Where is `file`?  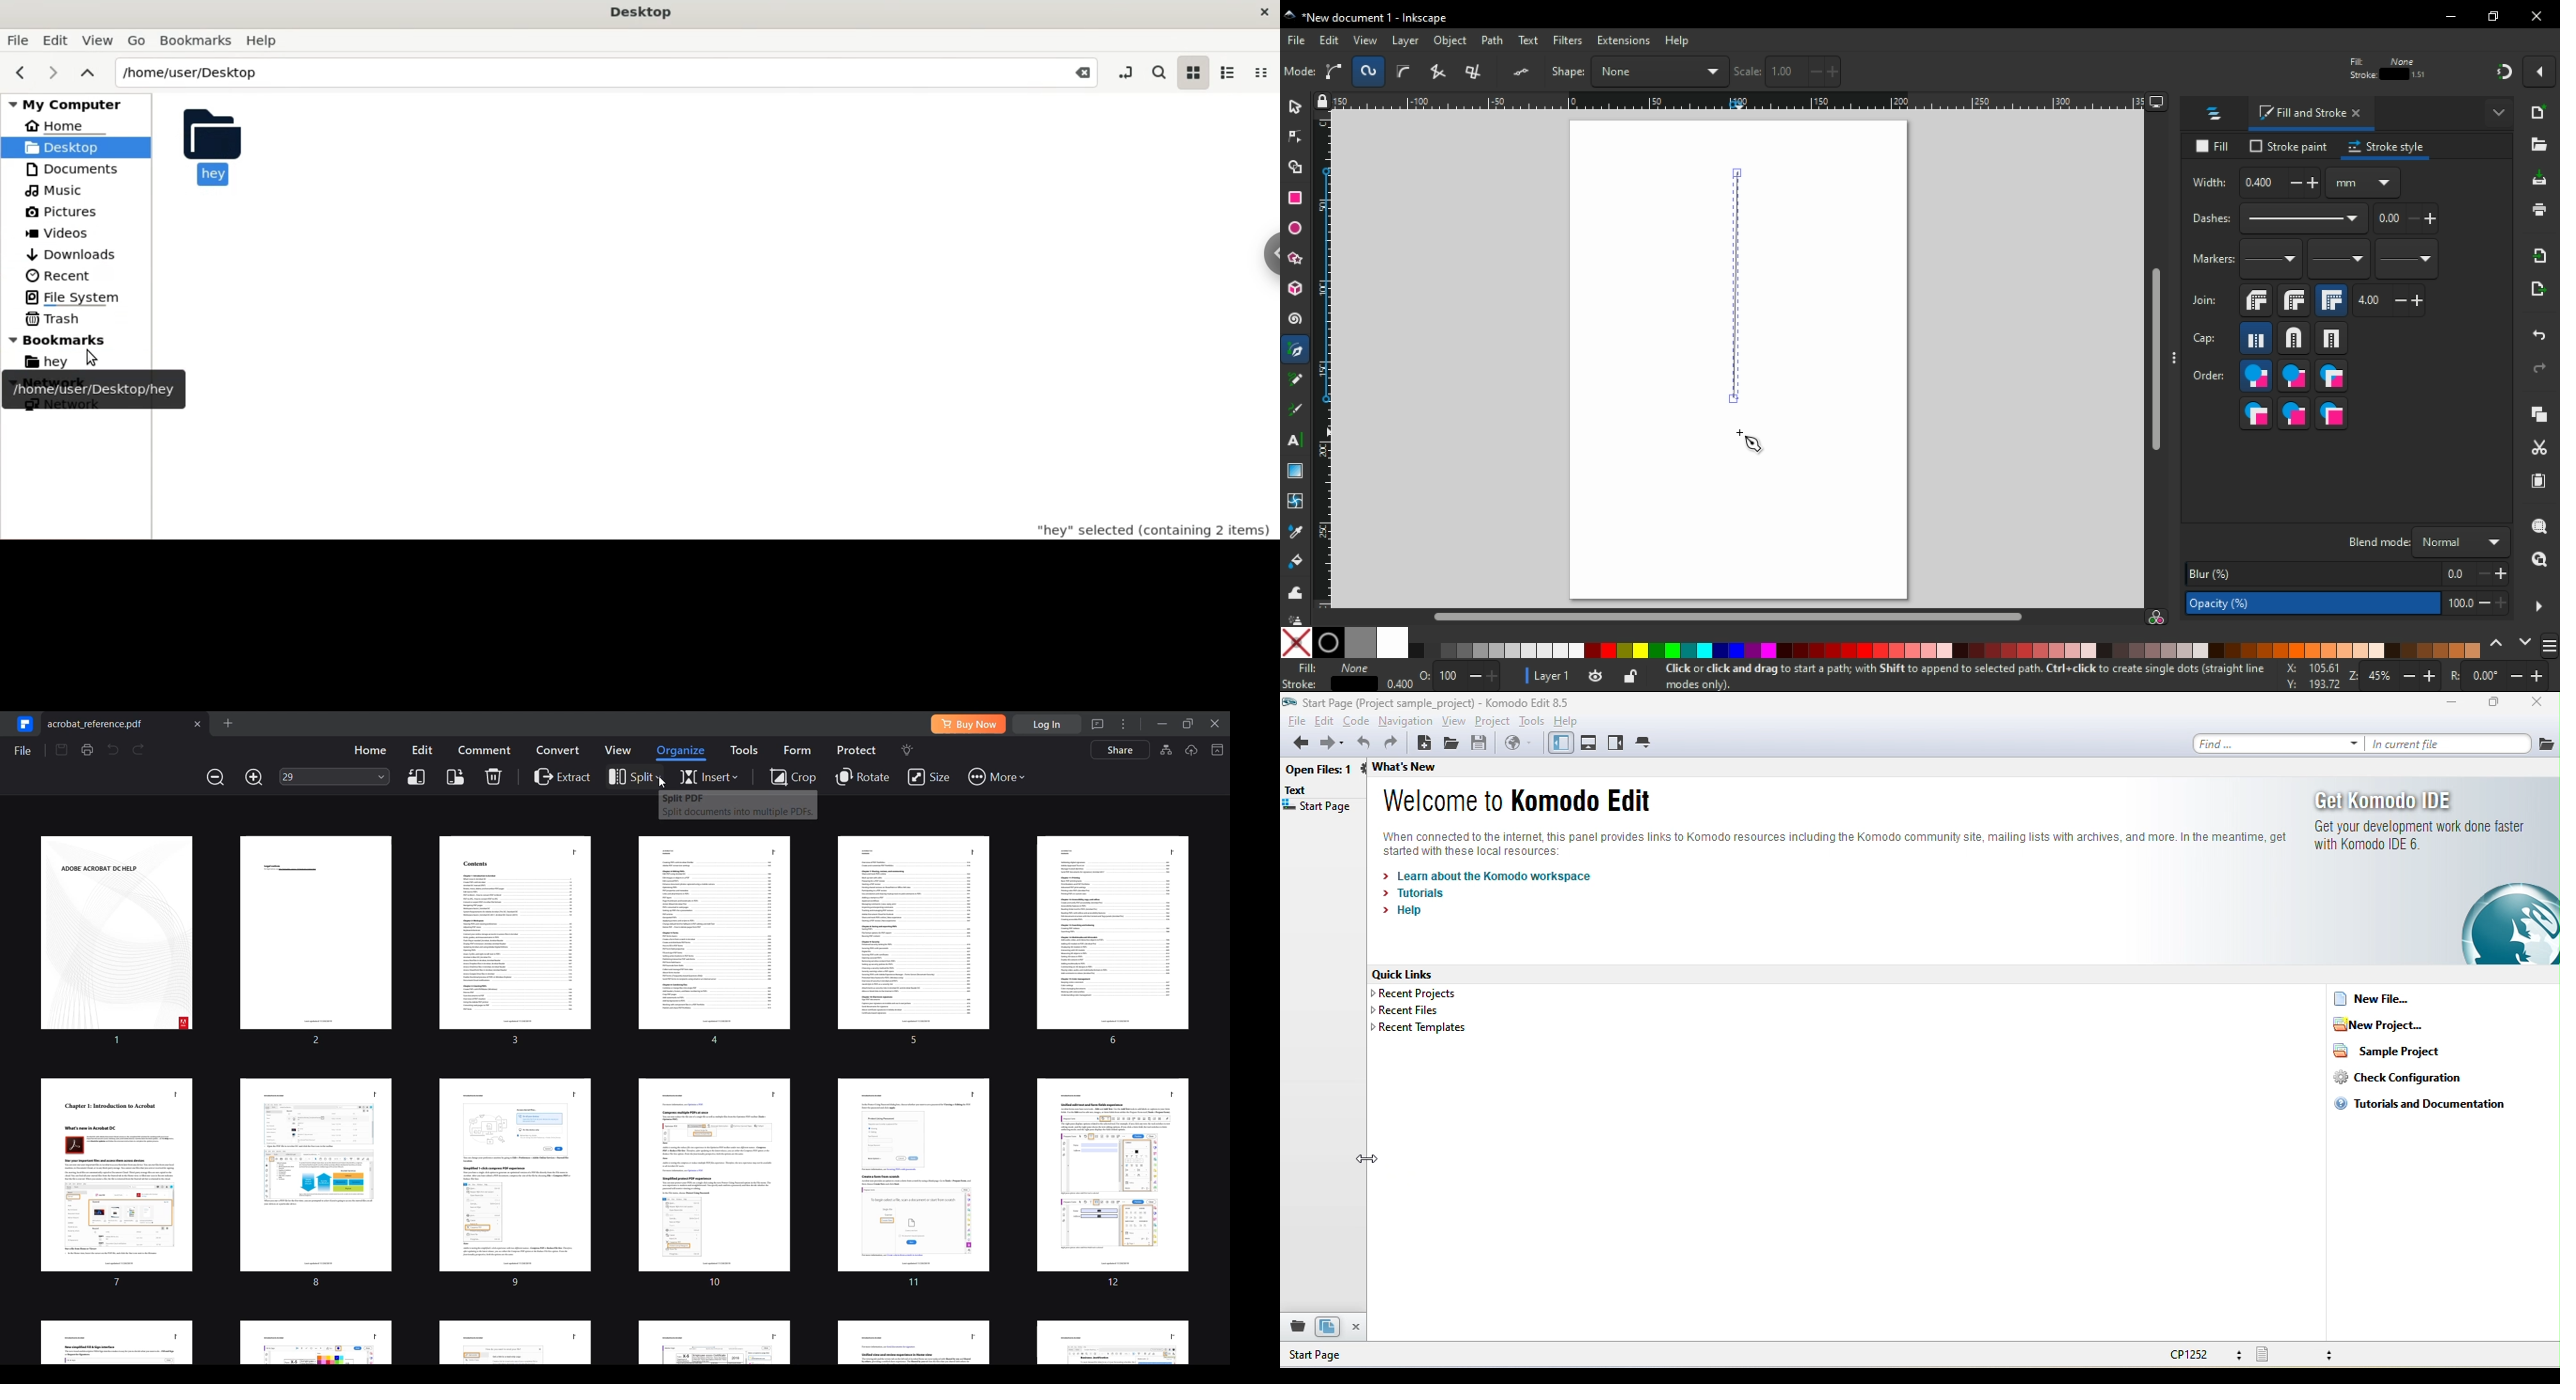
file is located at coordinates (1295, 720).